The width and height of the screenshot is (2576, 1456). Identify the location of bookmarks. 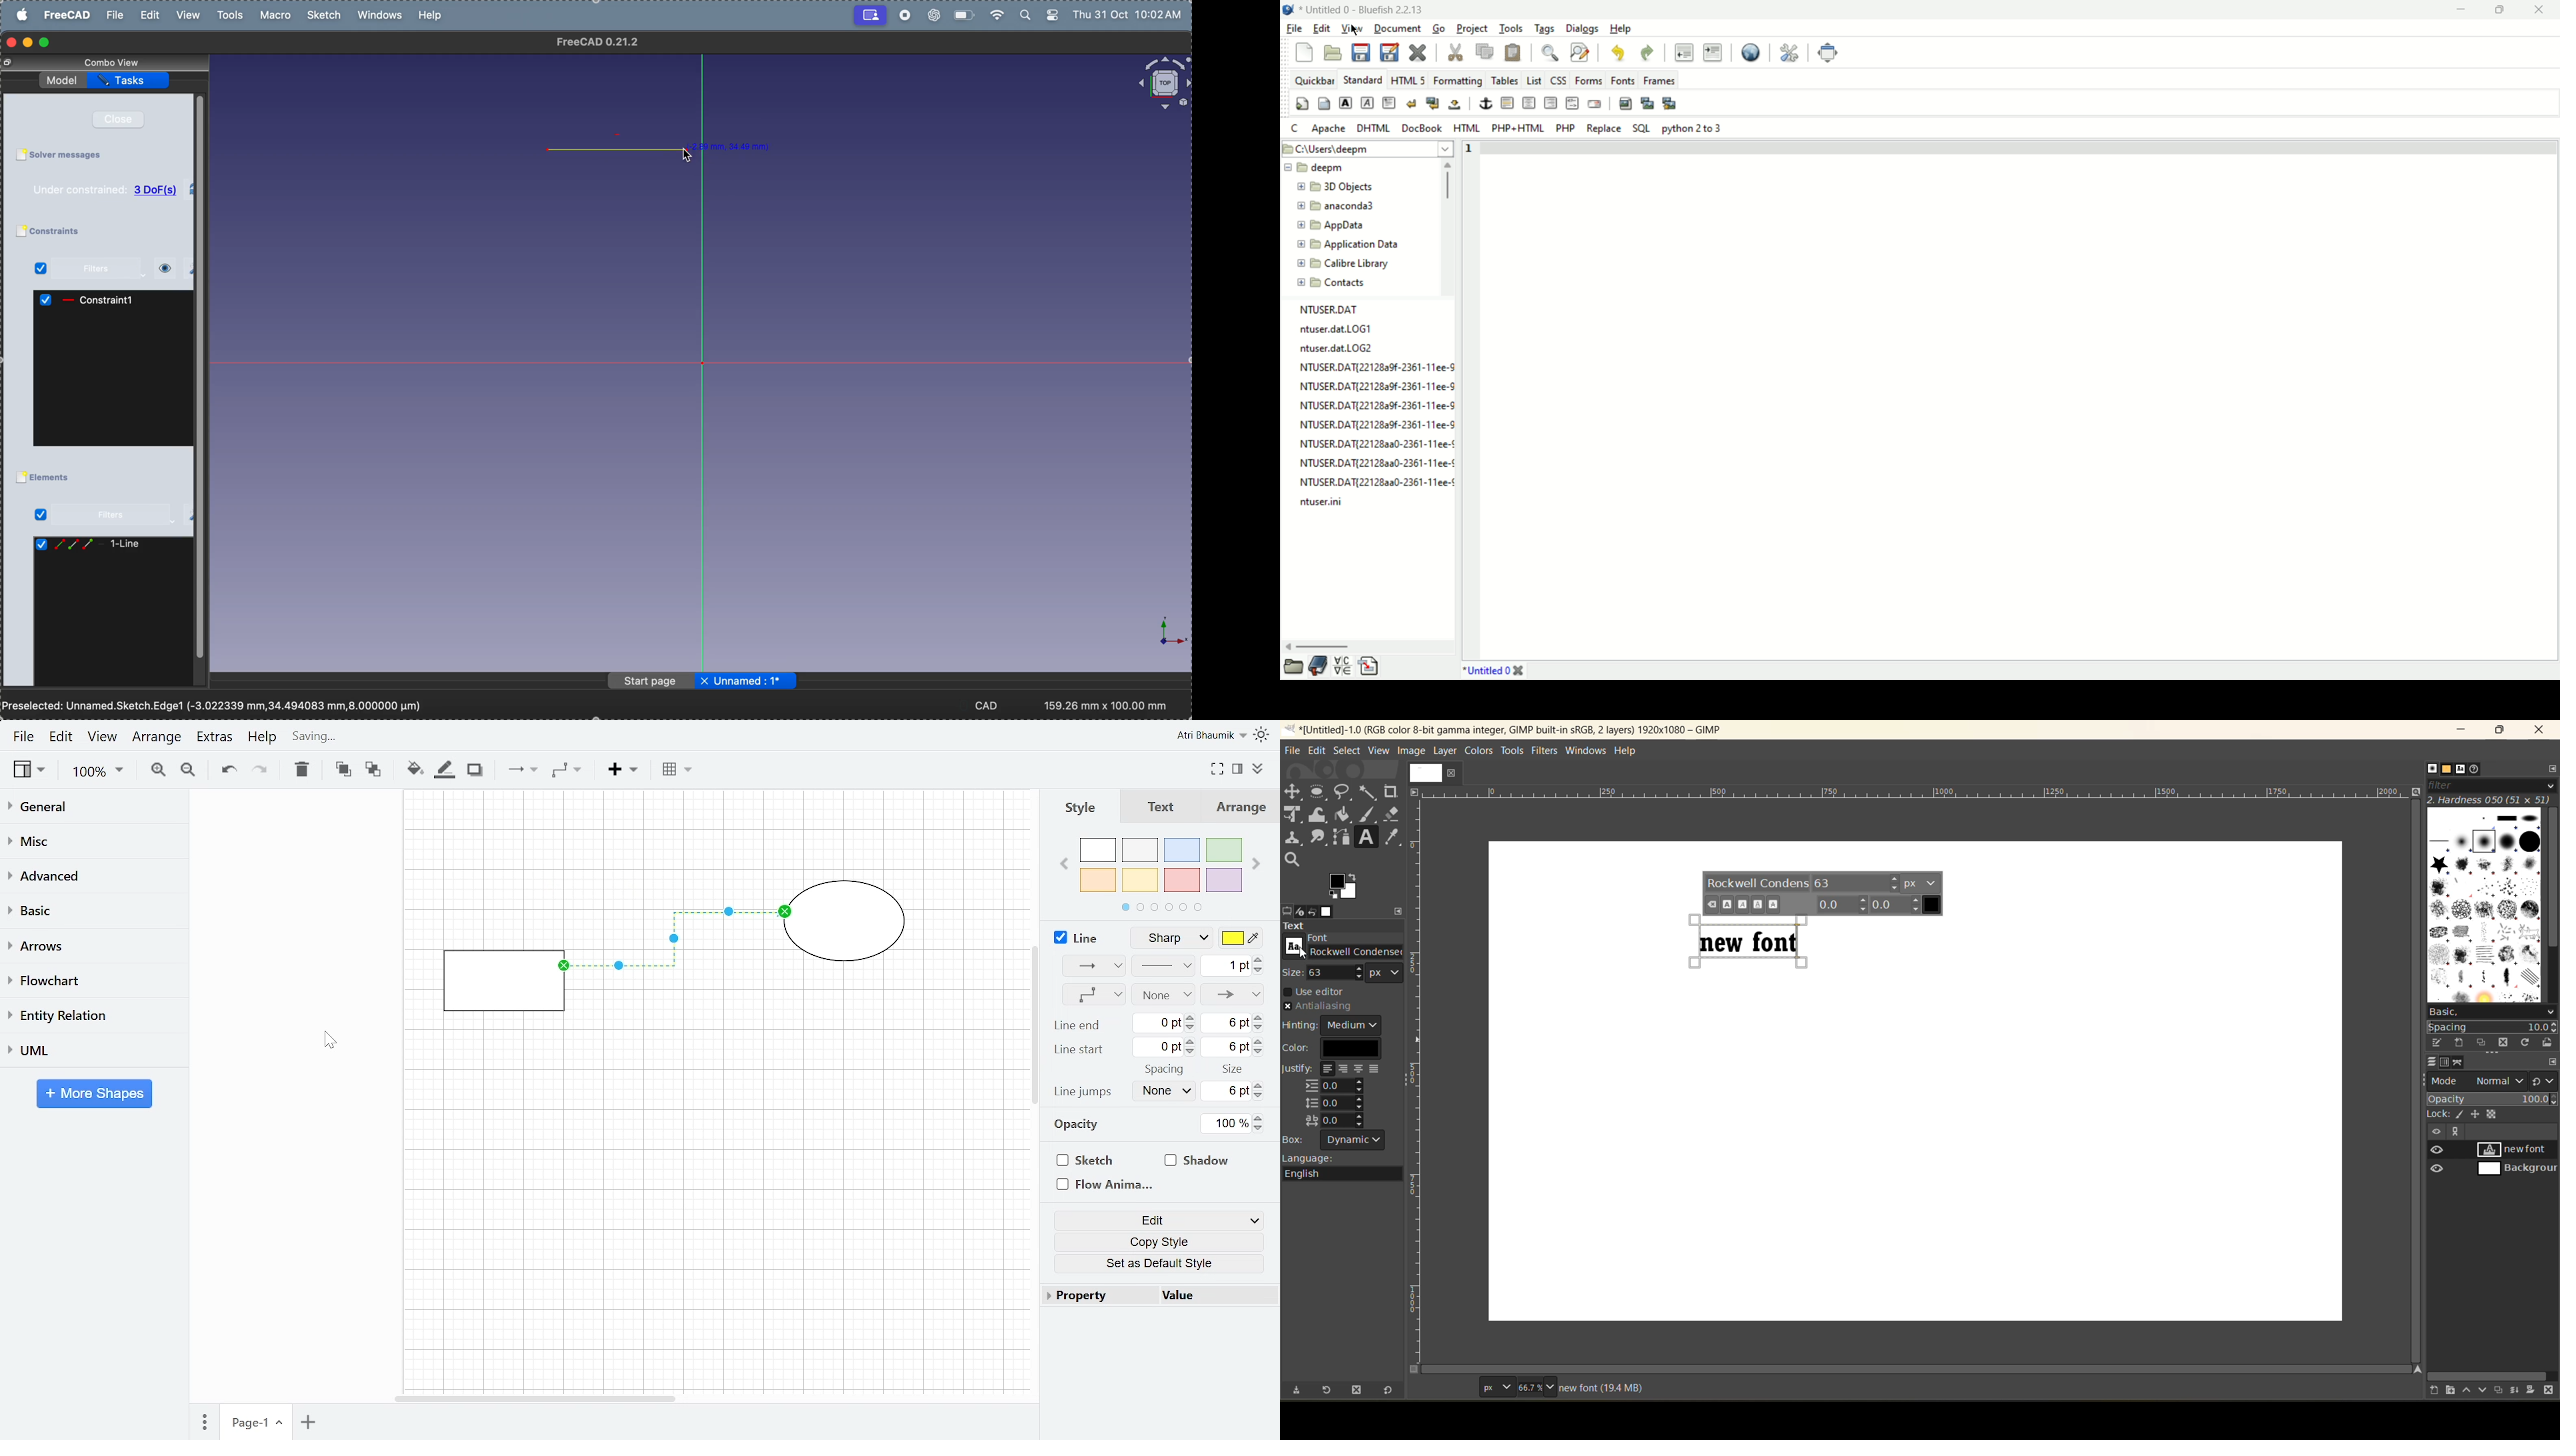
(1318, 665).